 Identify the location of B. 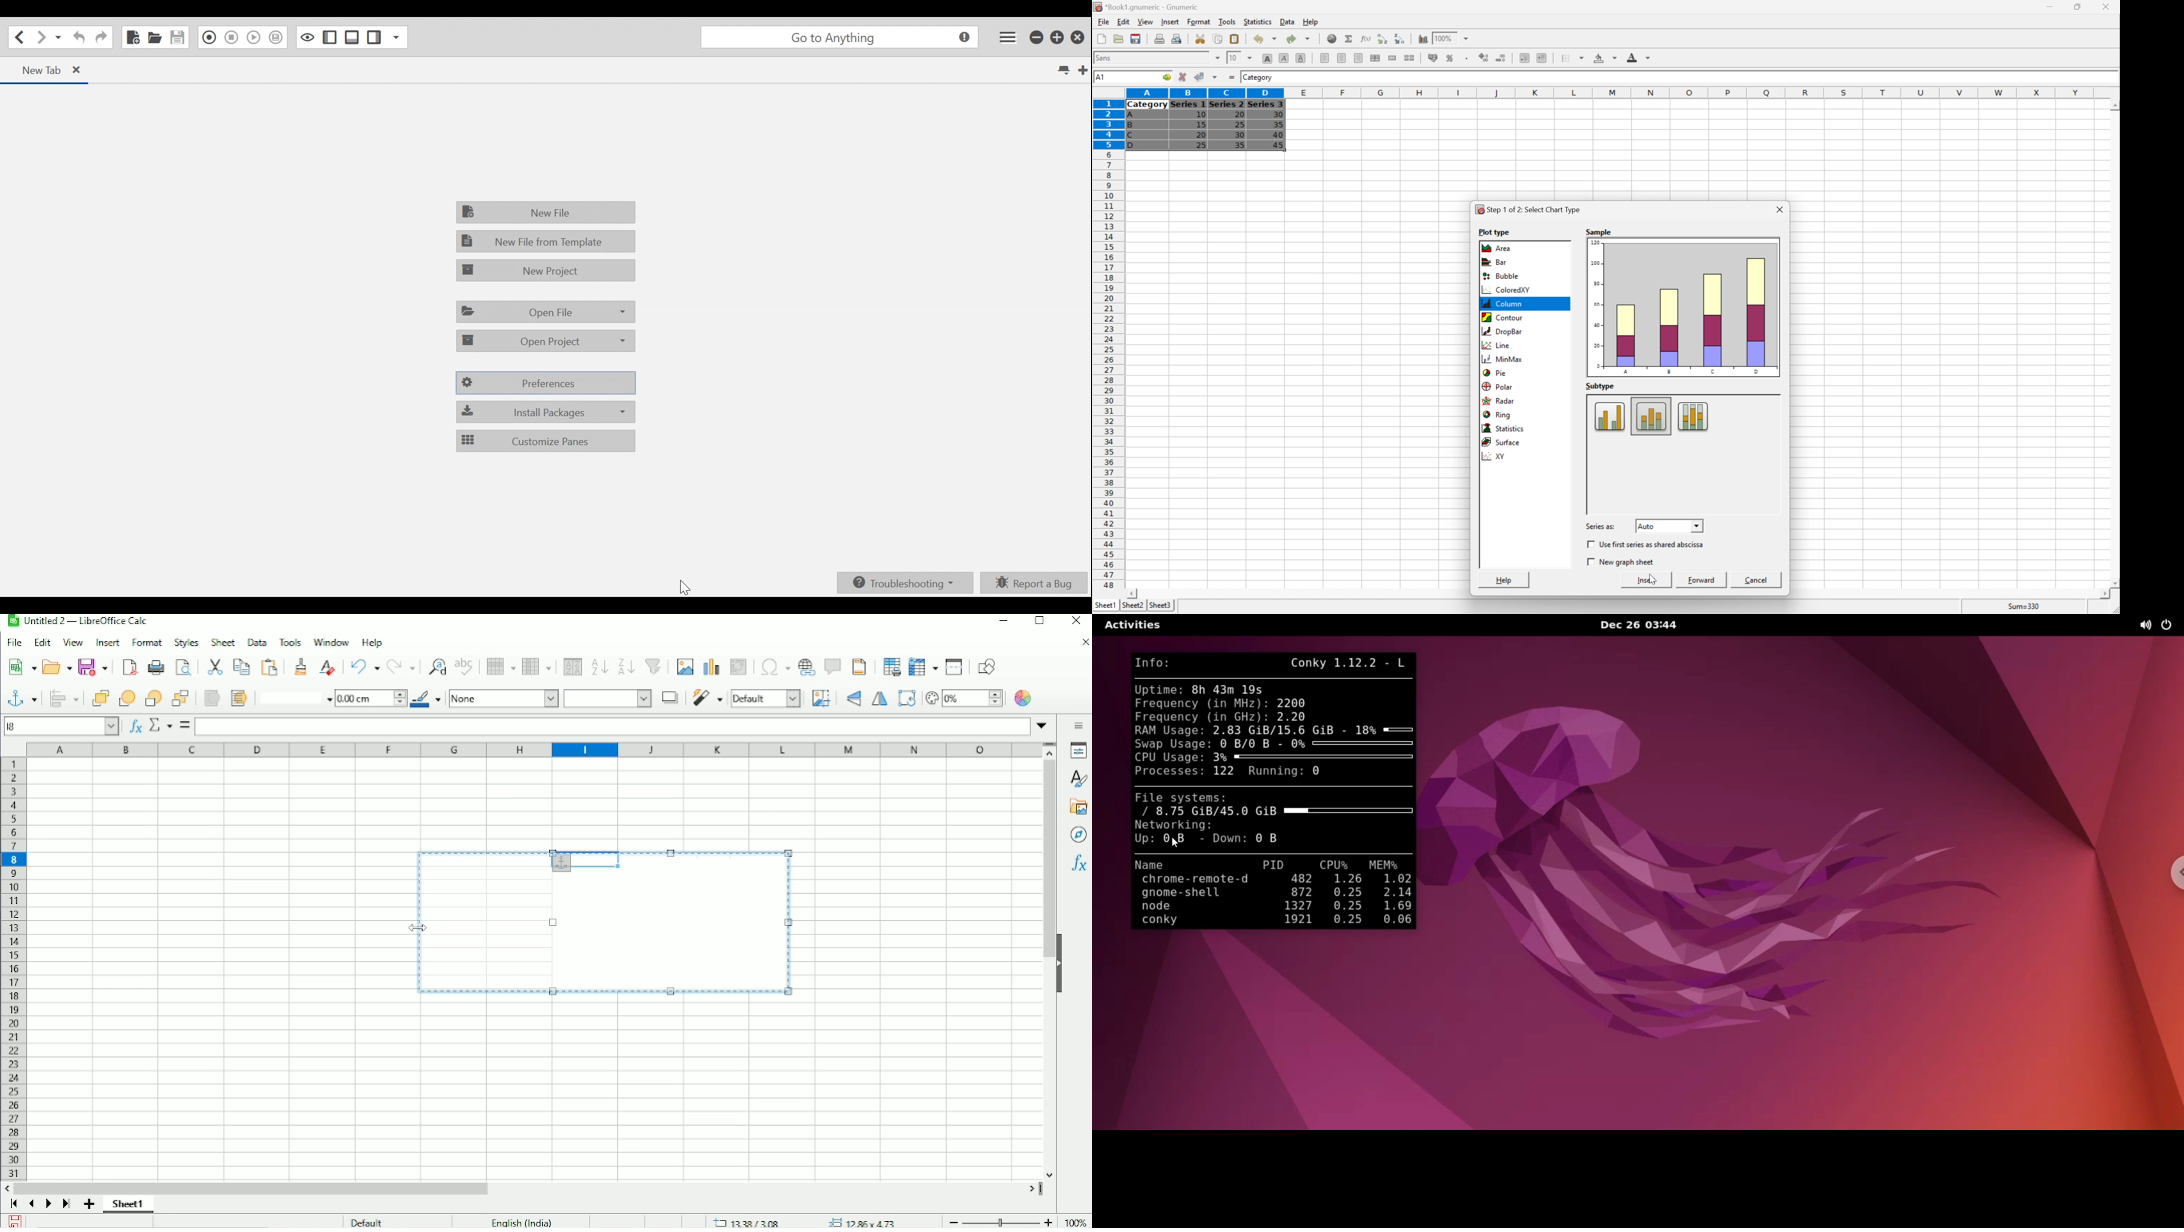
(1130, 125).